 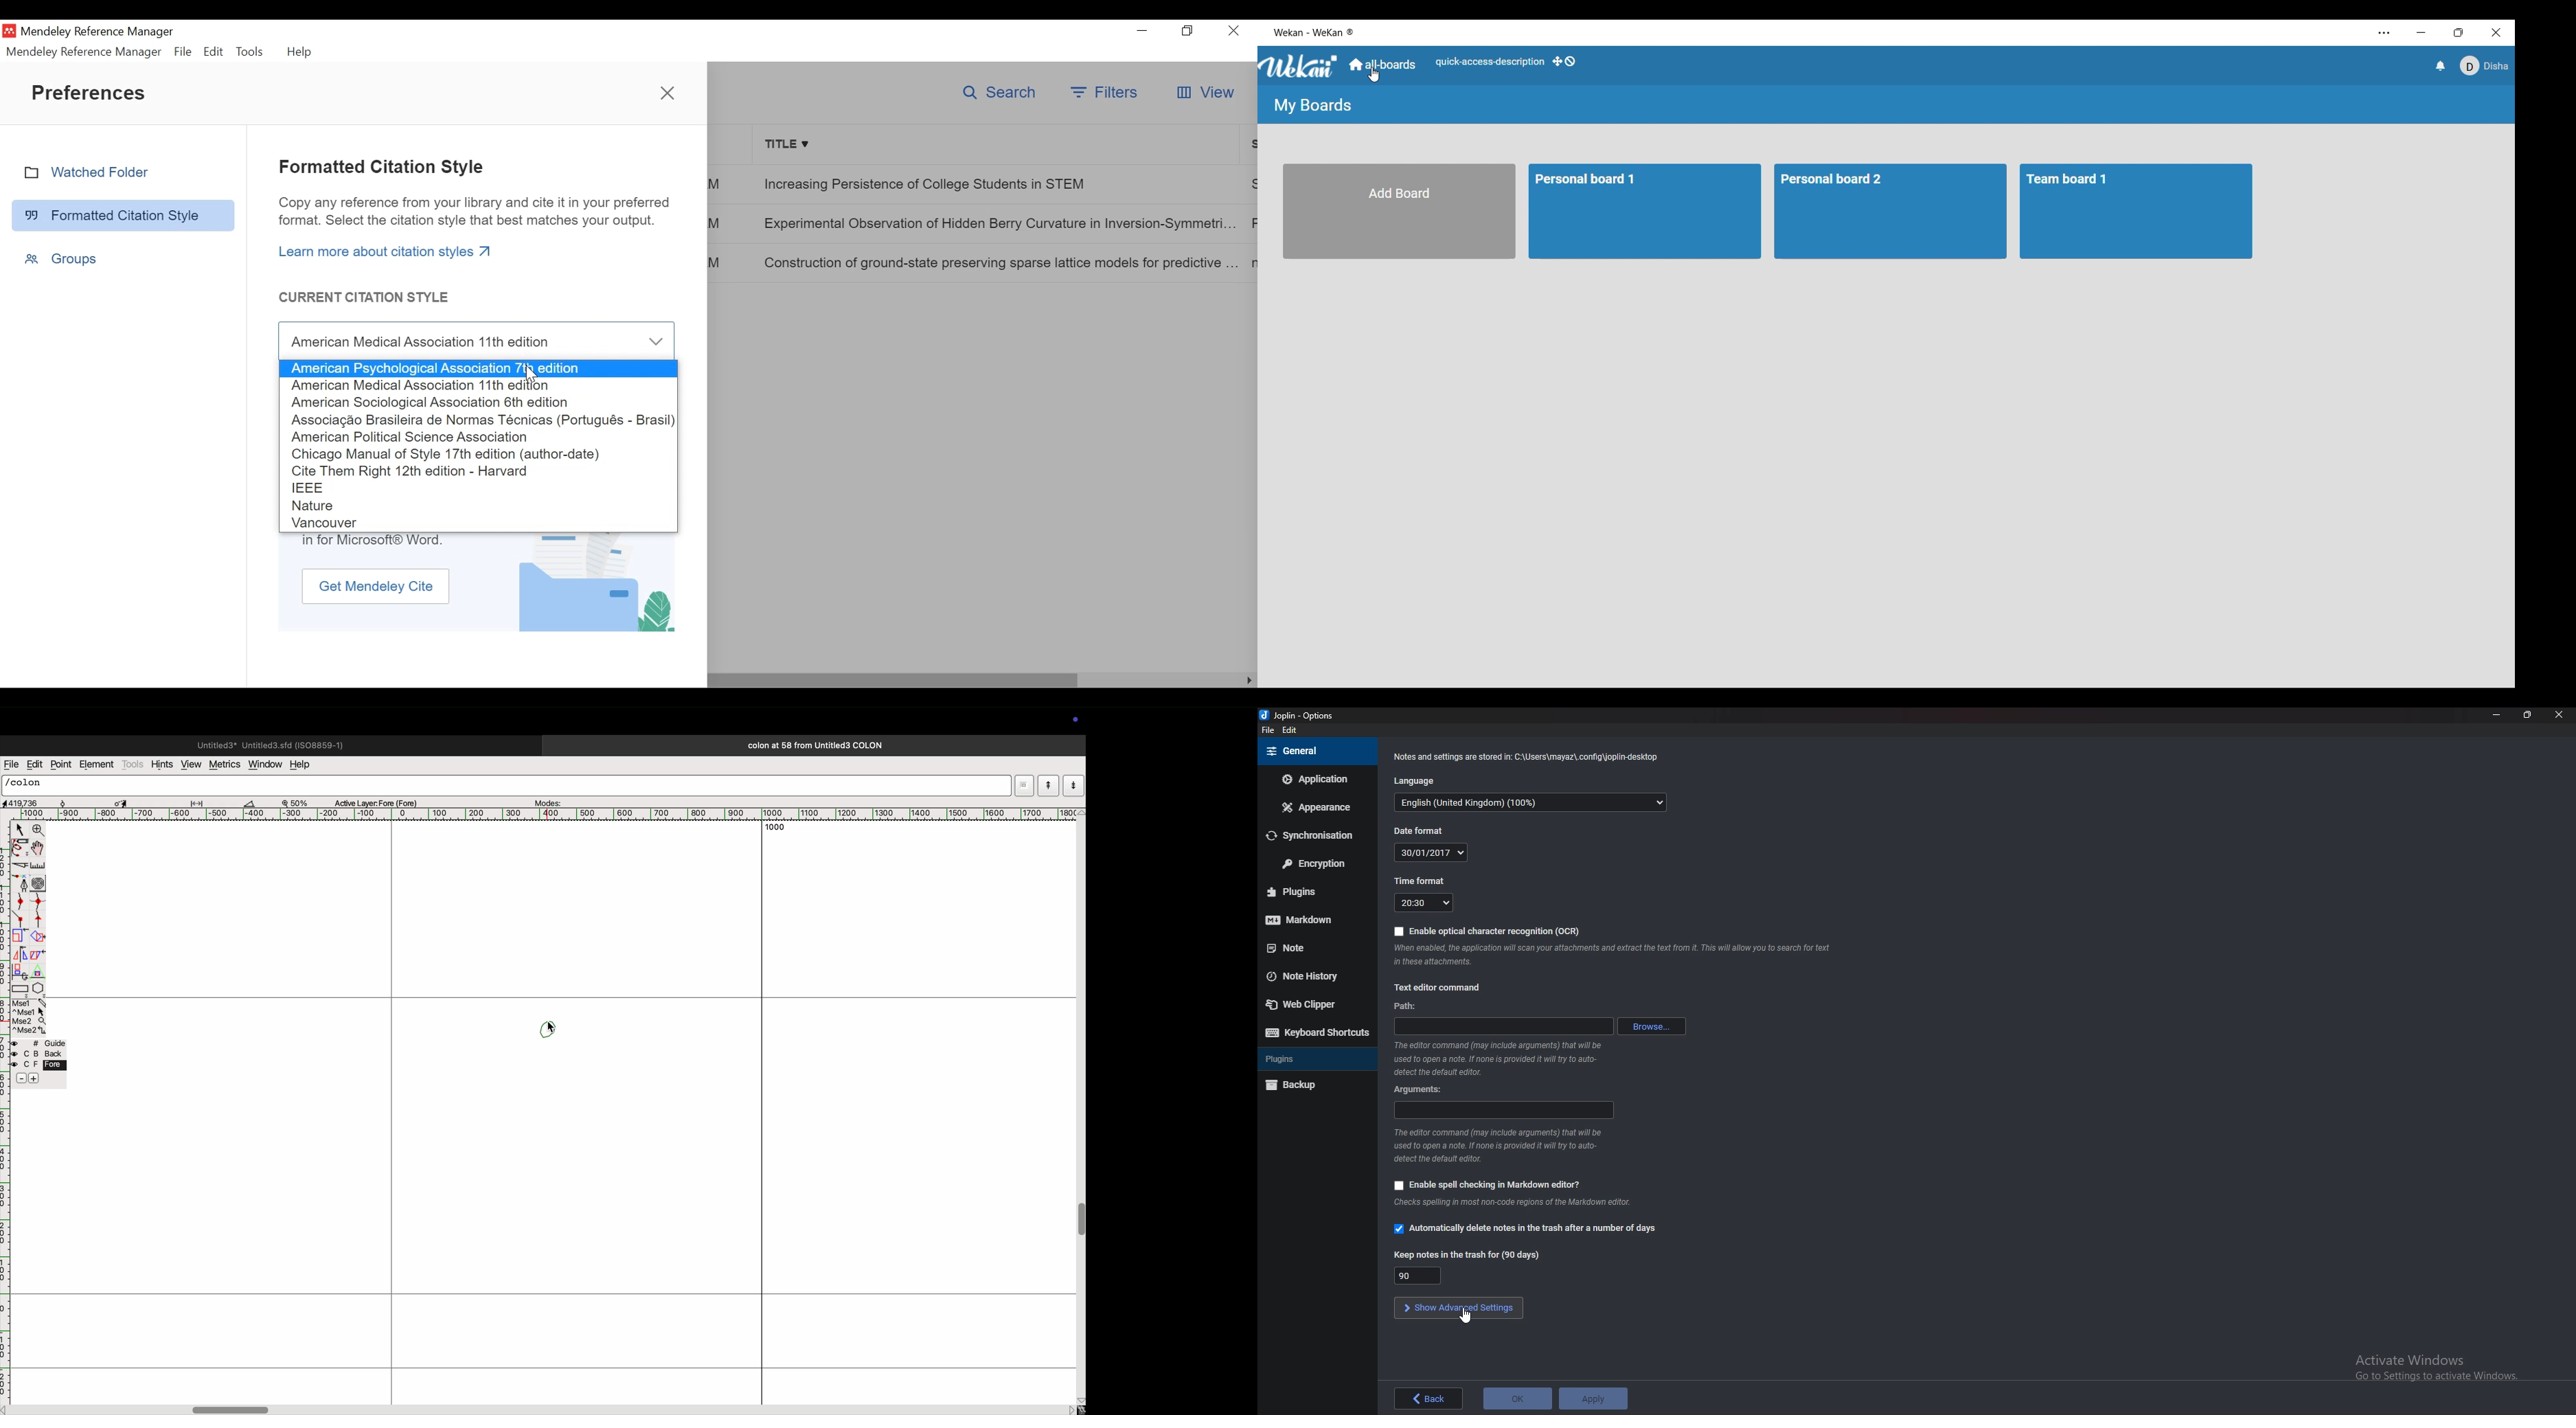 I want to click on Main dashboard, so click(x=1383, y=64).